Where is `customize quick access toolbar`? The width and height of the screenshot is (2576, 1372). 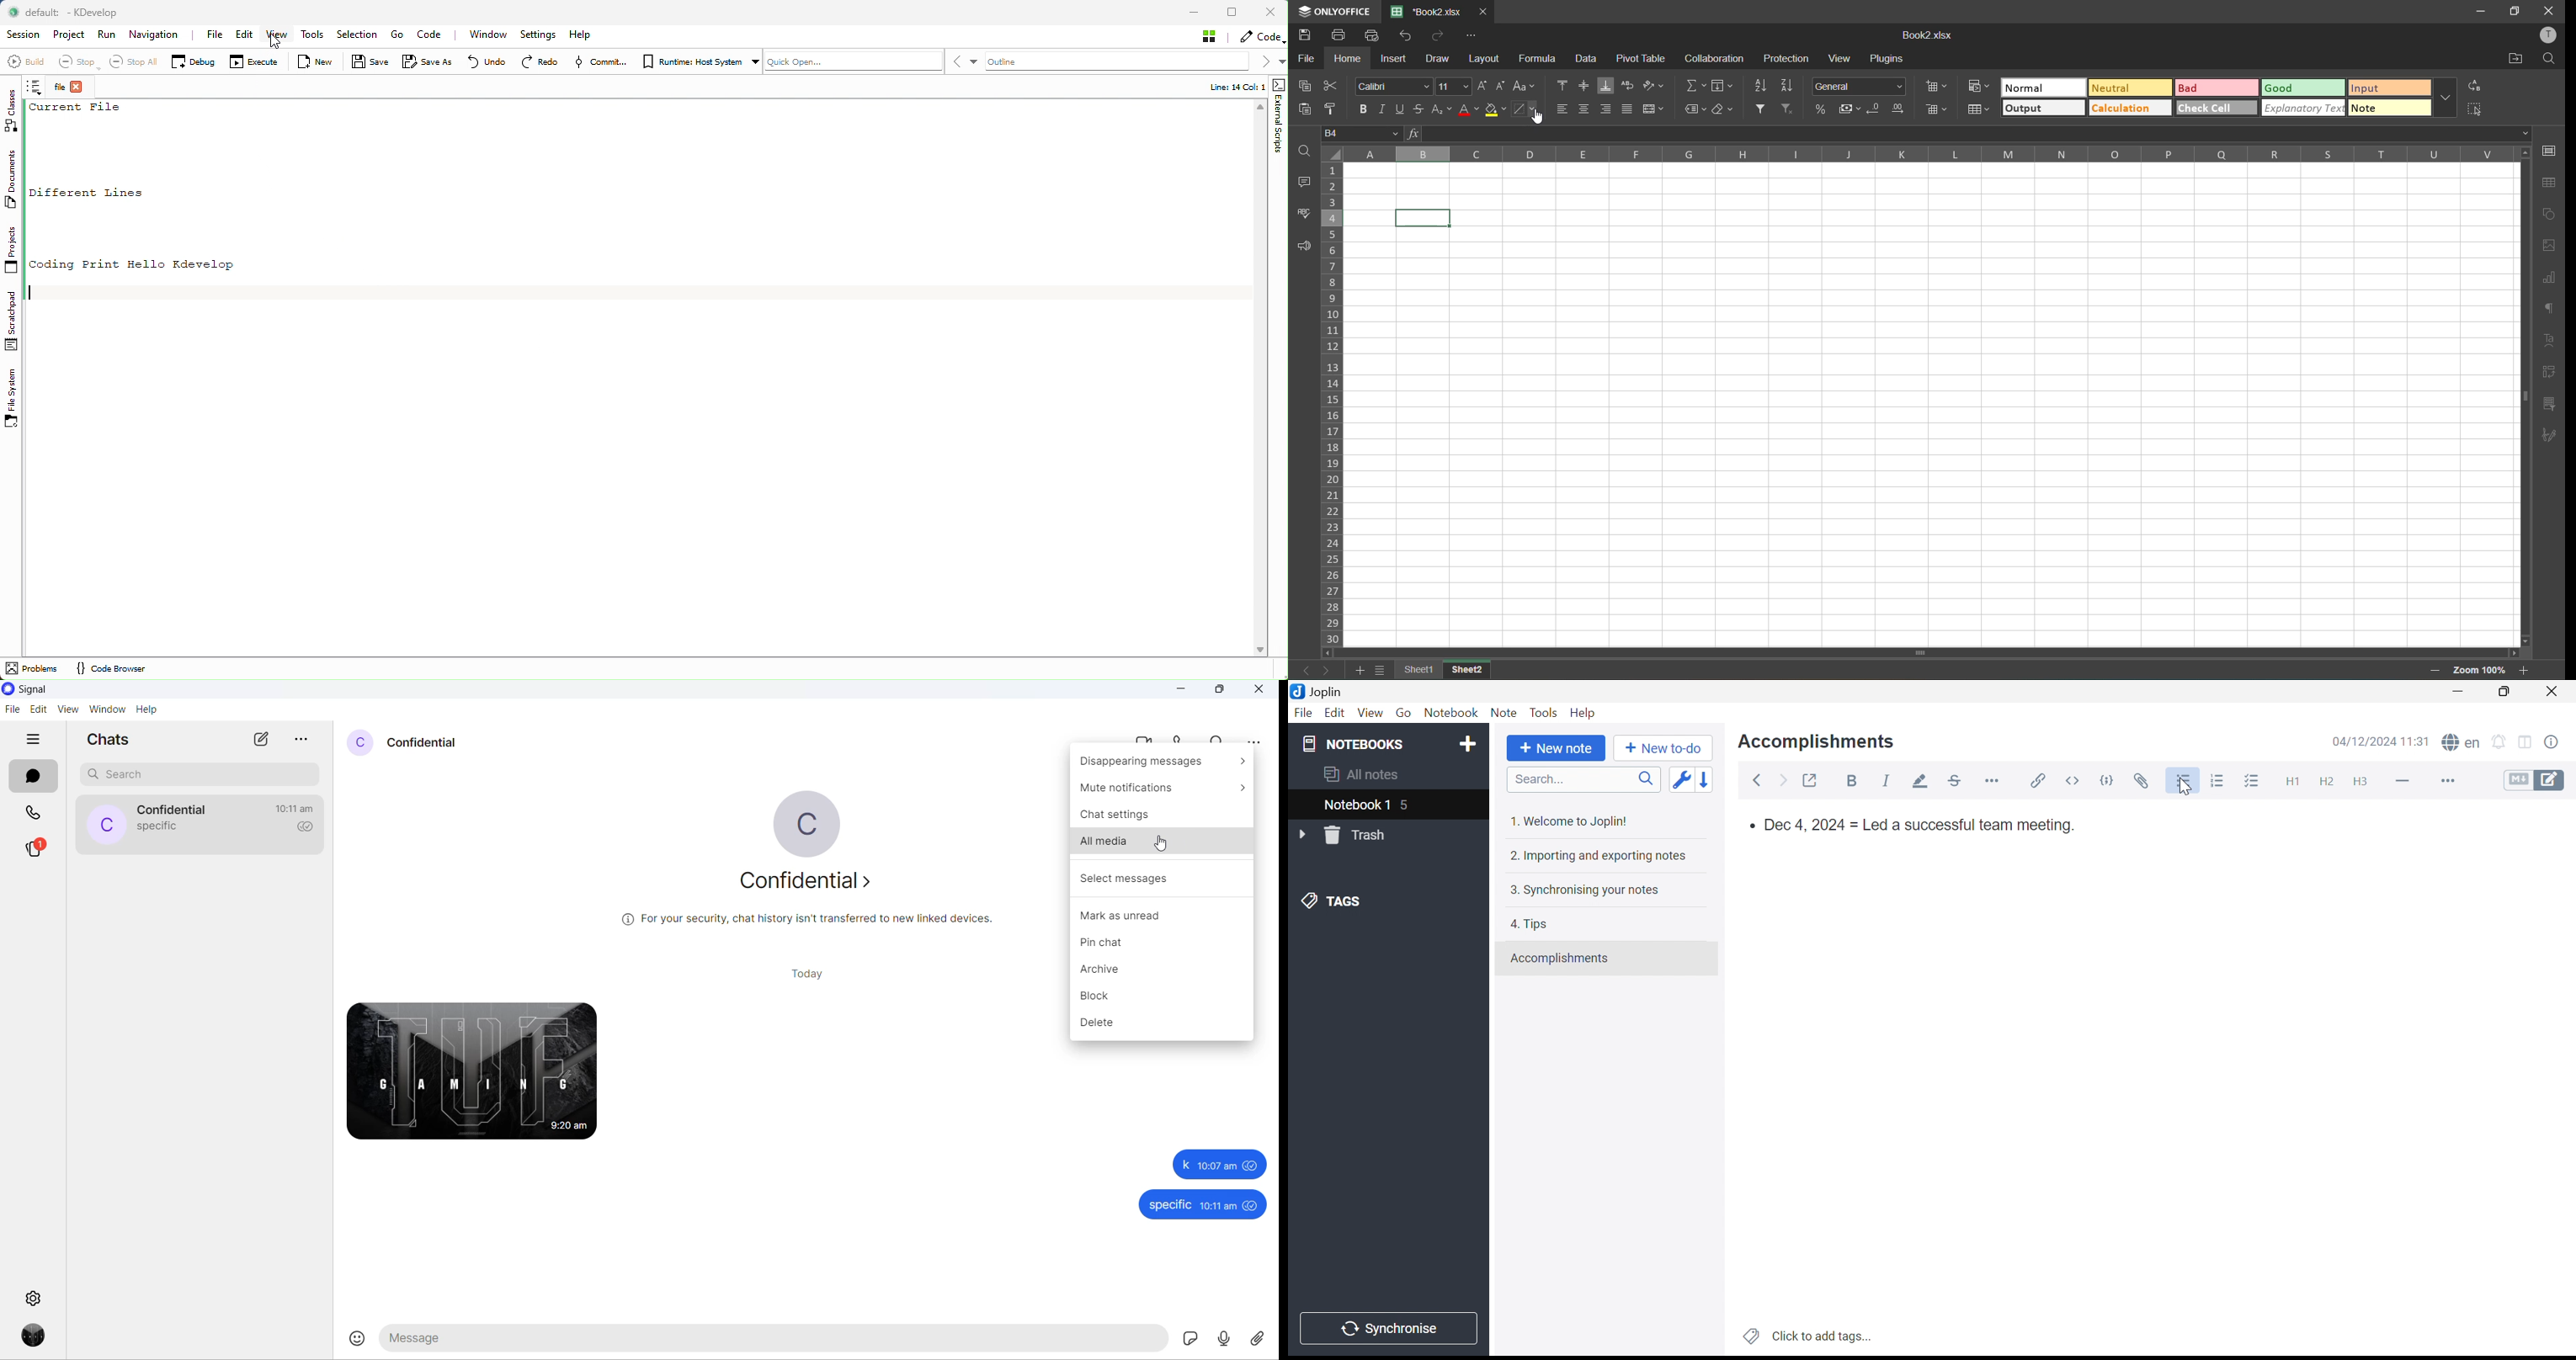
customize quick access toolbar is located at coordinates (1476, 37).